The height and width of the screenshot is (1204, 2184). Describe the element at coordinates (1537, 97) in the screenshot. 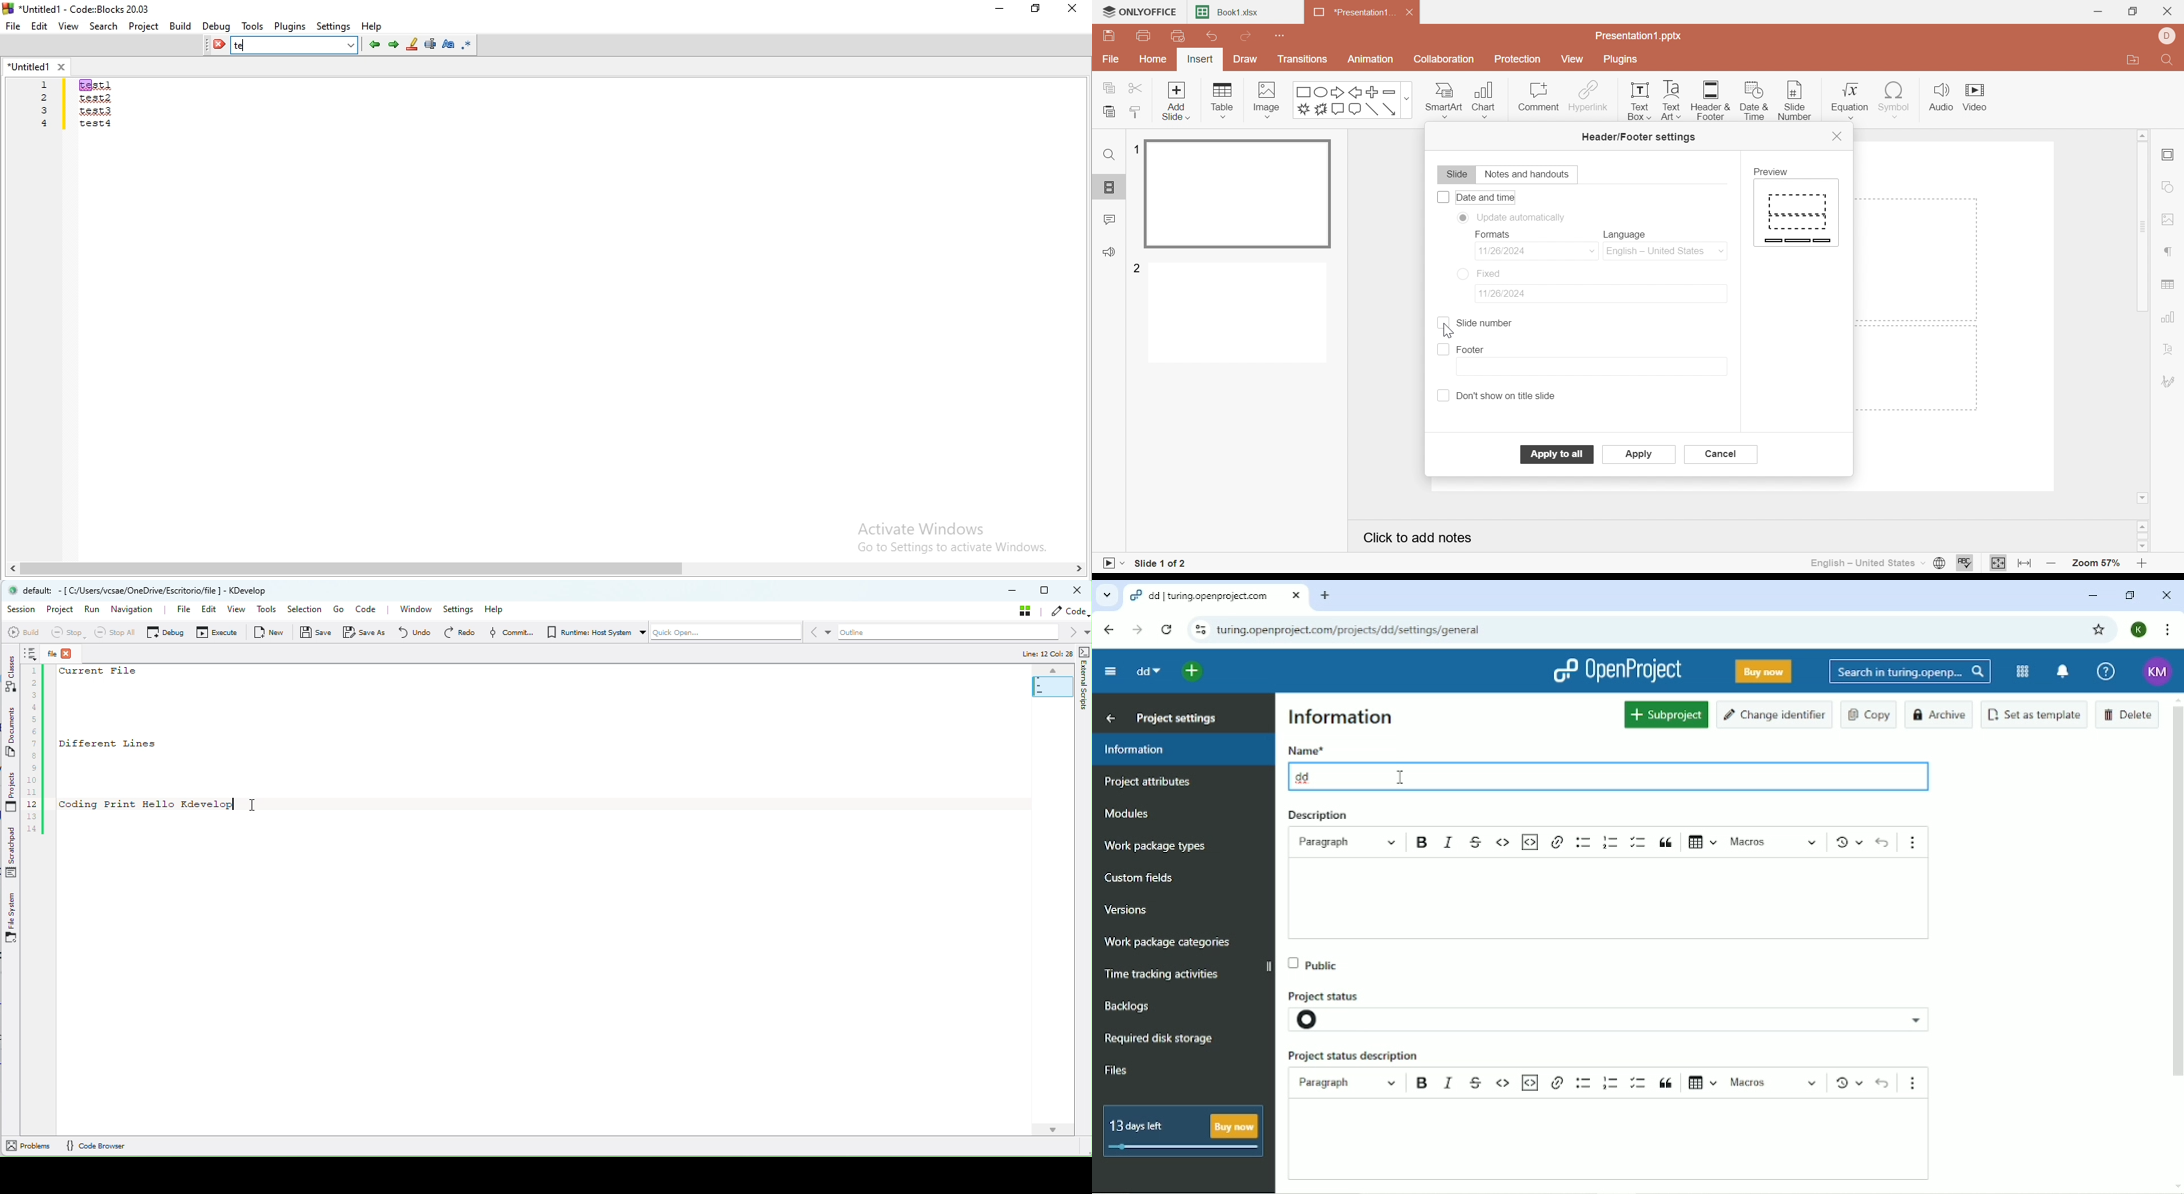

I see `Comment` at that location.